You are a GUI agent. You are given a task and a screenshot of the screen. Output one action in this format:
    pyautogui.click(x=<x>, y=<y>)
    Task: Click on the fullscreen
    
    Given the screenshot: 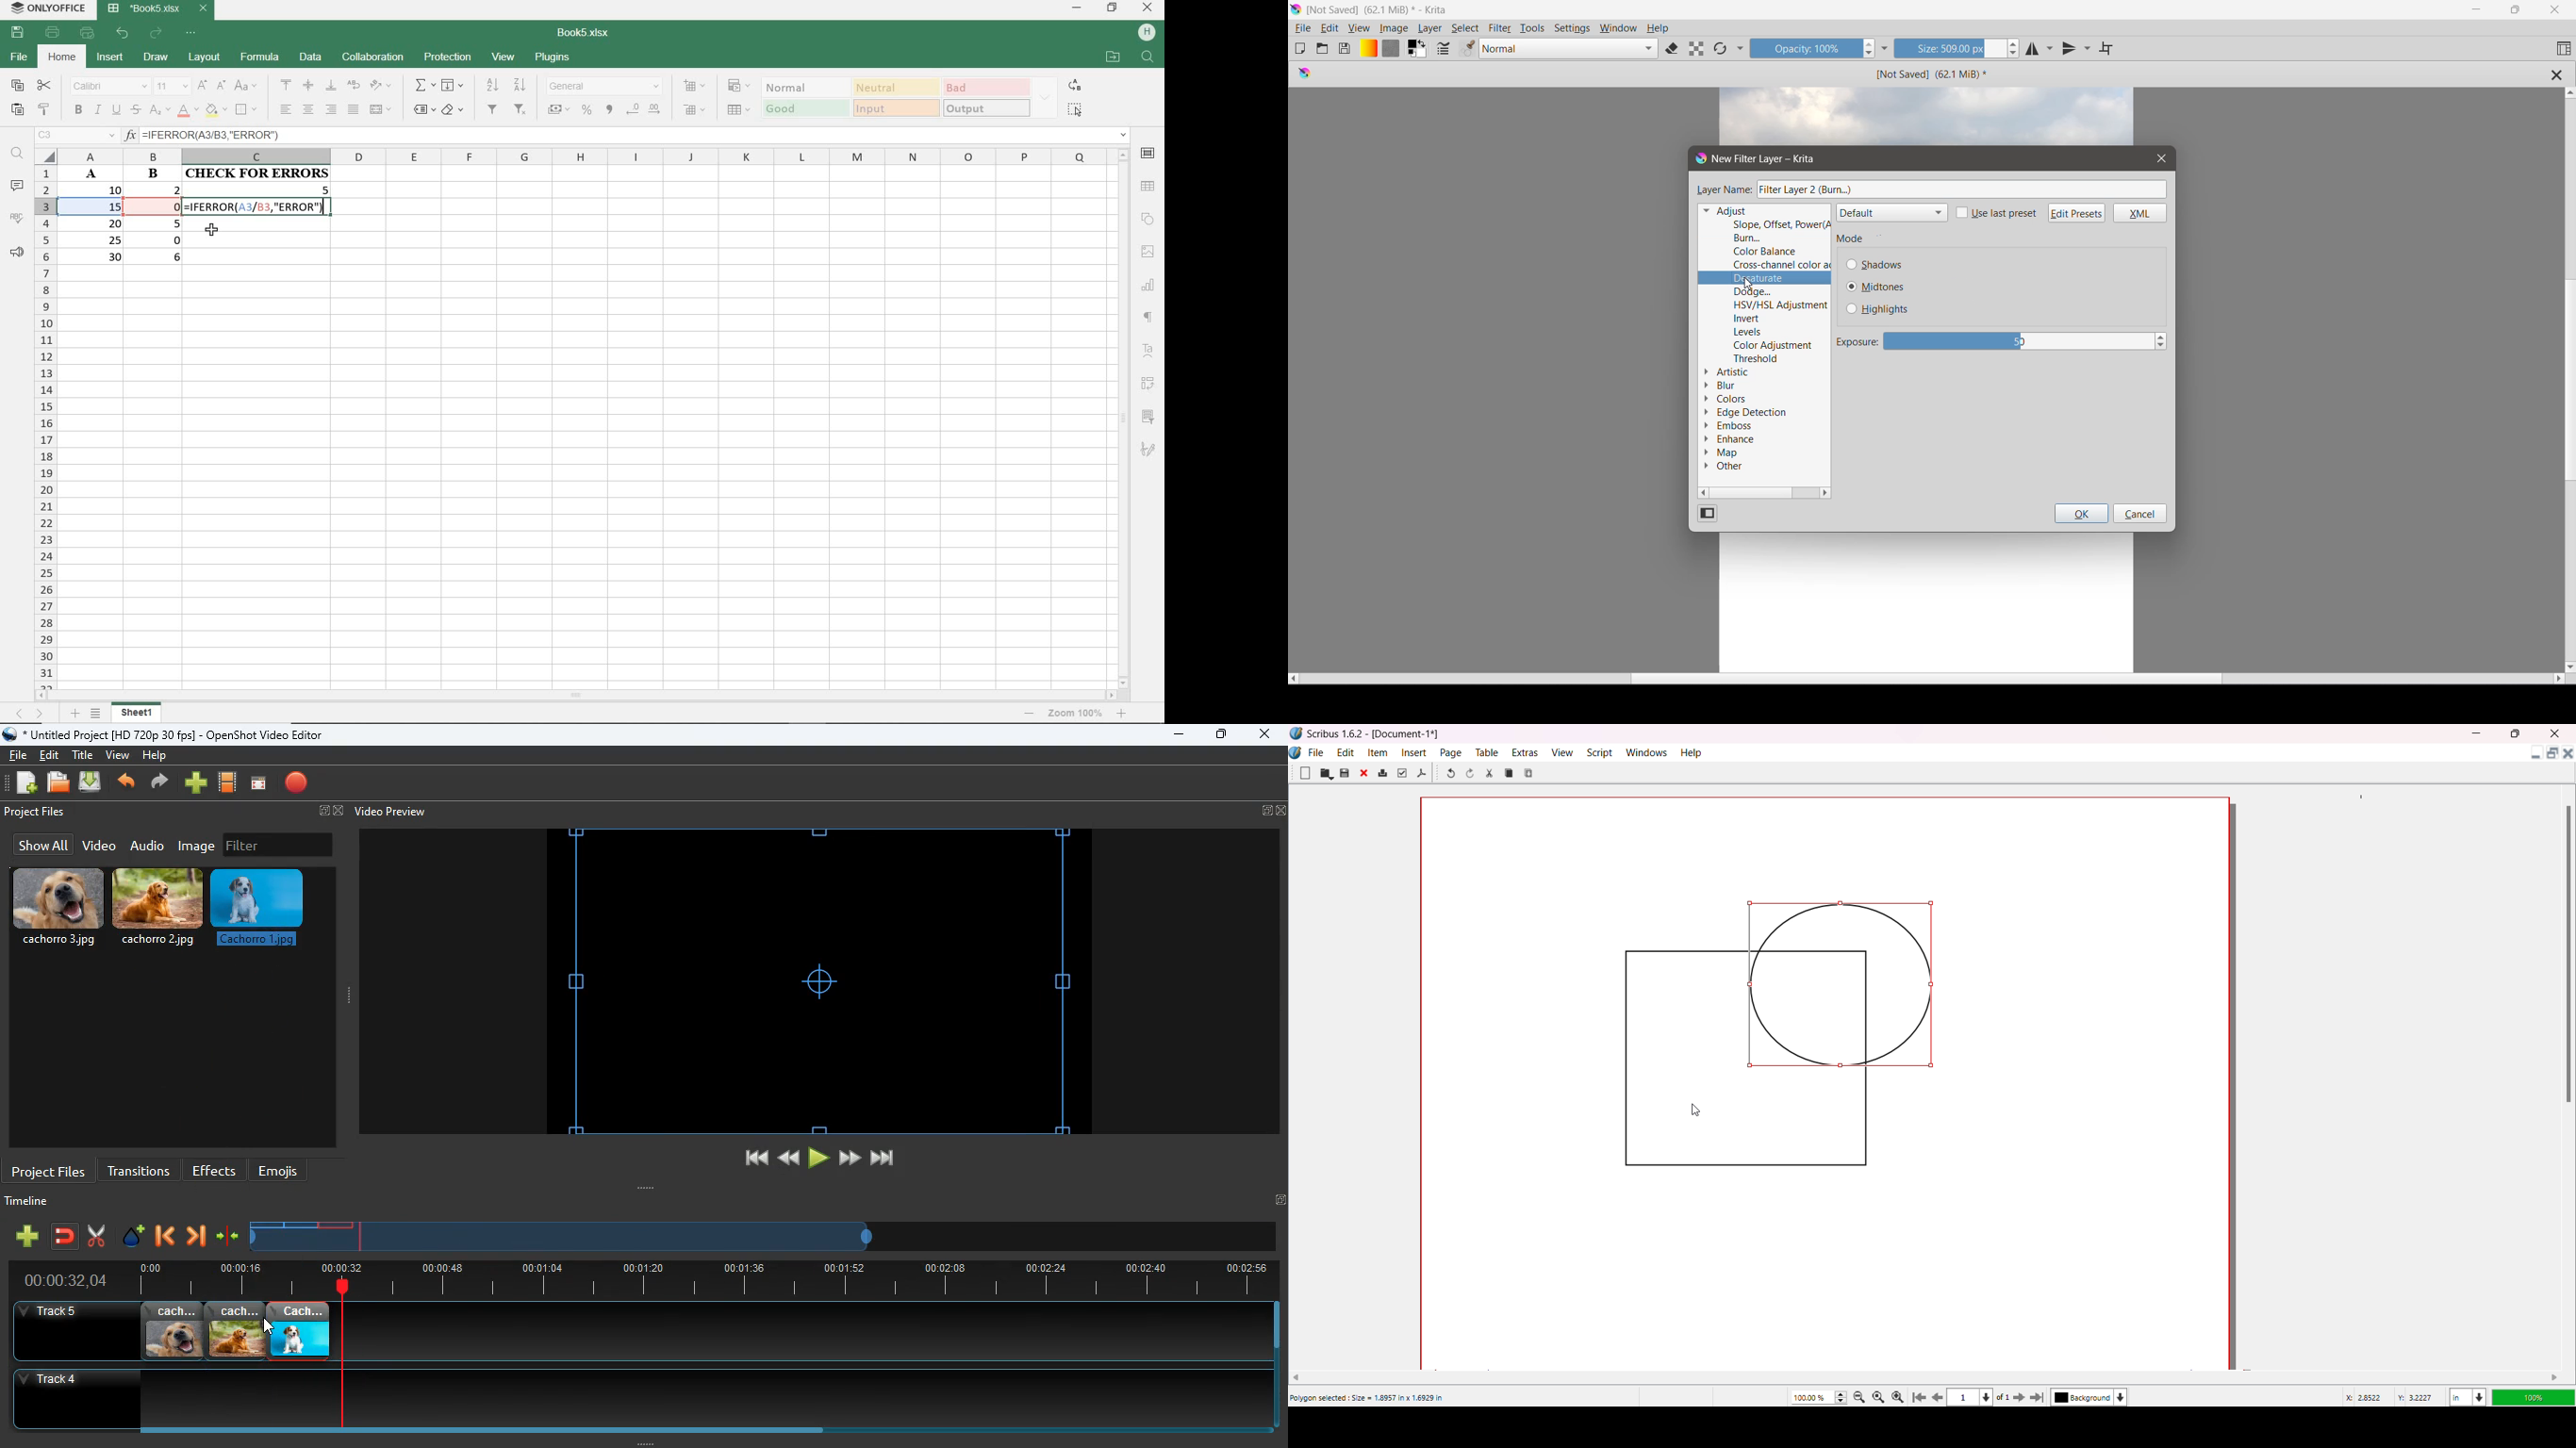 What is the action you would take?
    pyautogui.click(x=328, y=812)
    